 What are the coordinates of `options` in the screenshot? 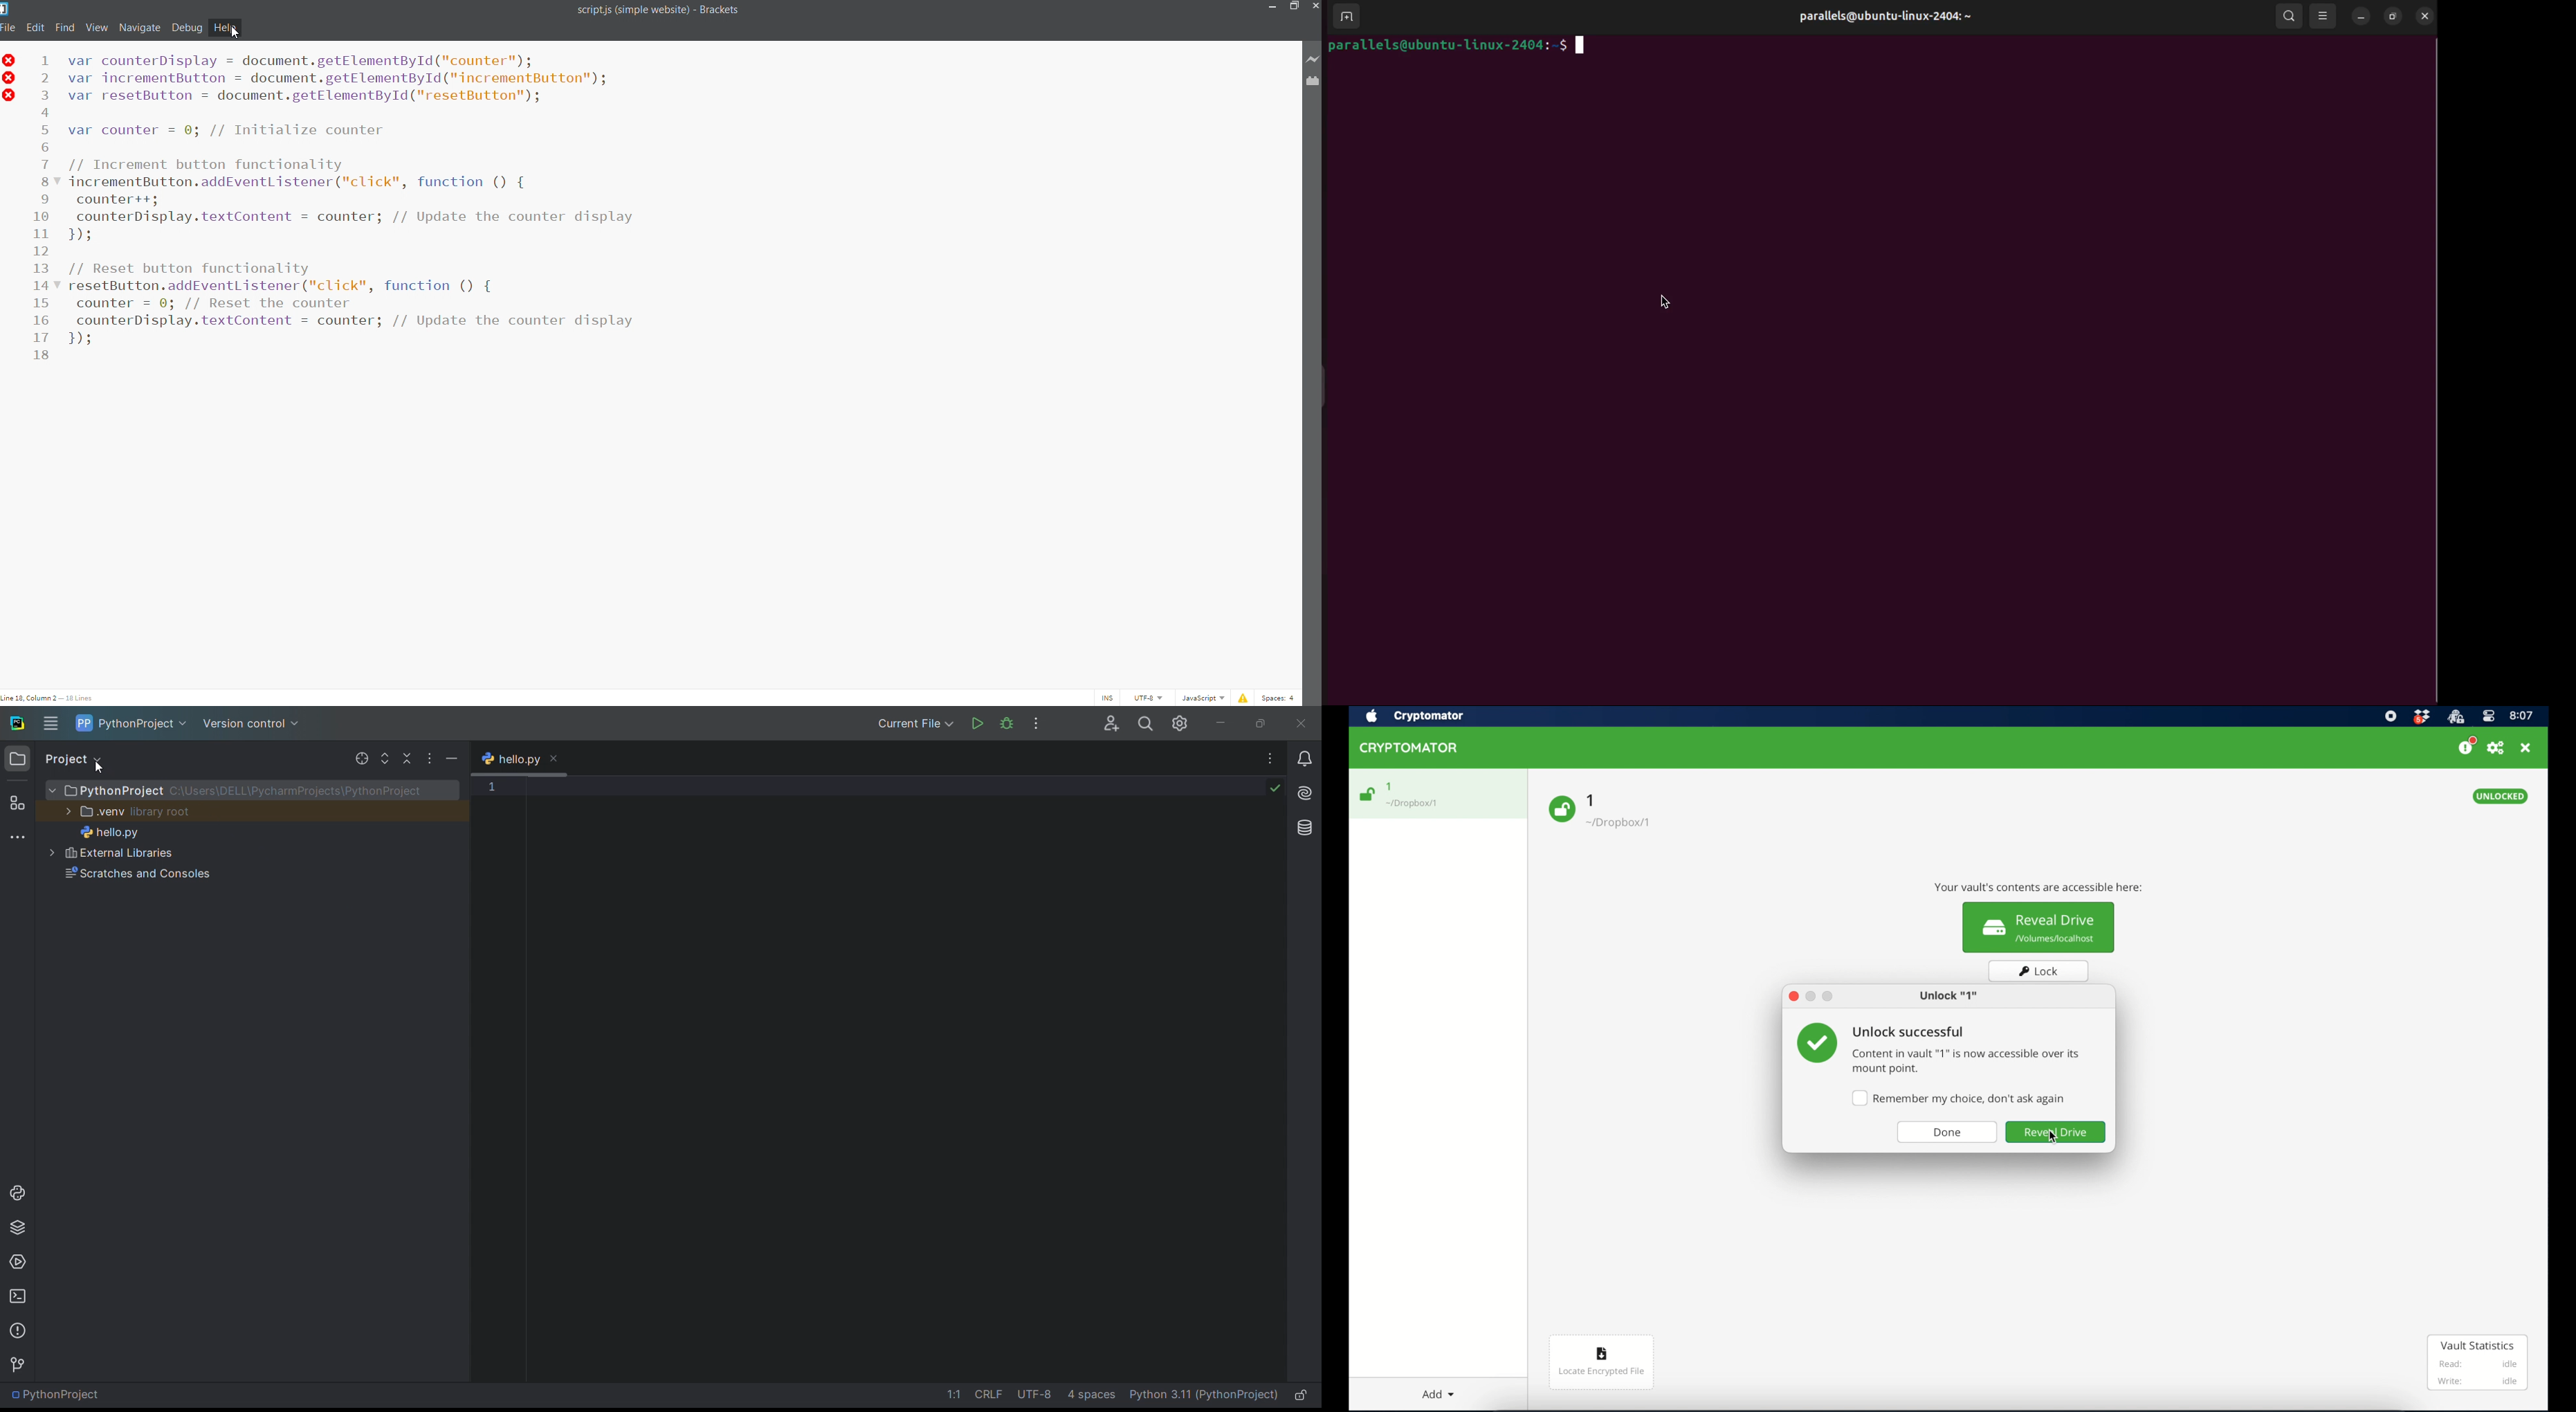 It's located at (426, 755).